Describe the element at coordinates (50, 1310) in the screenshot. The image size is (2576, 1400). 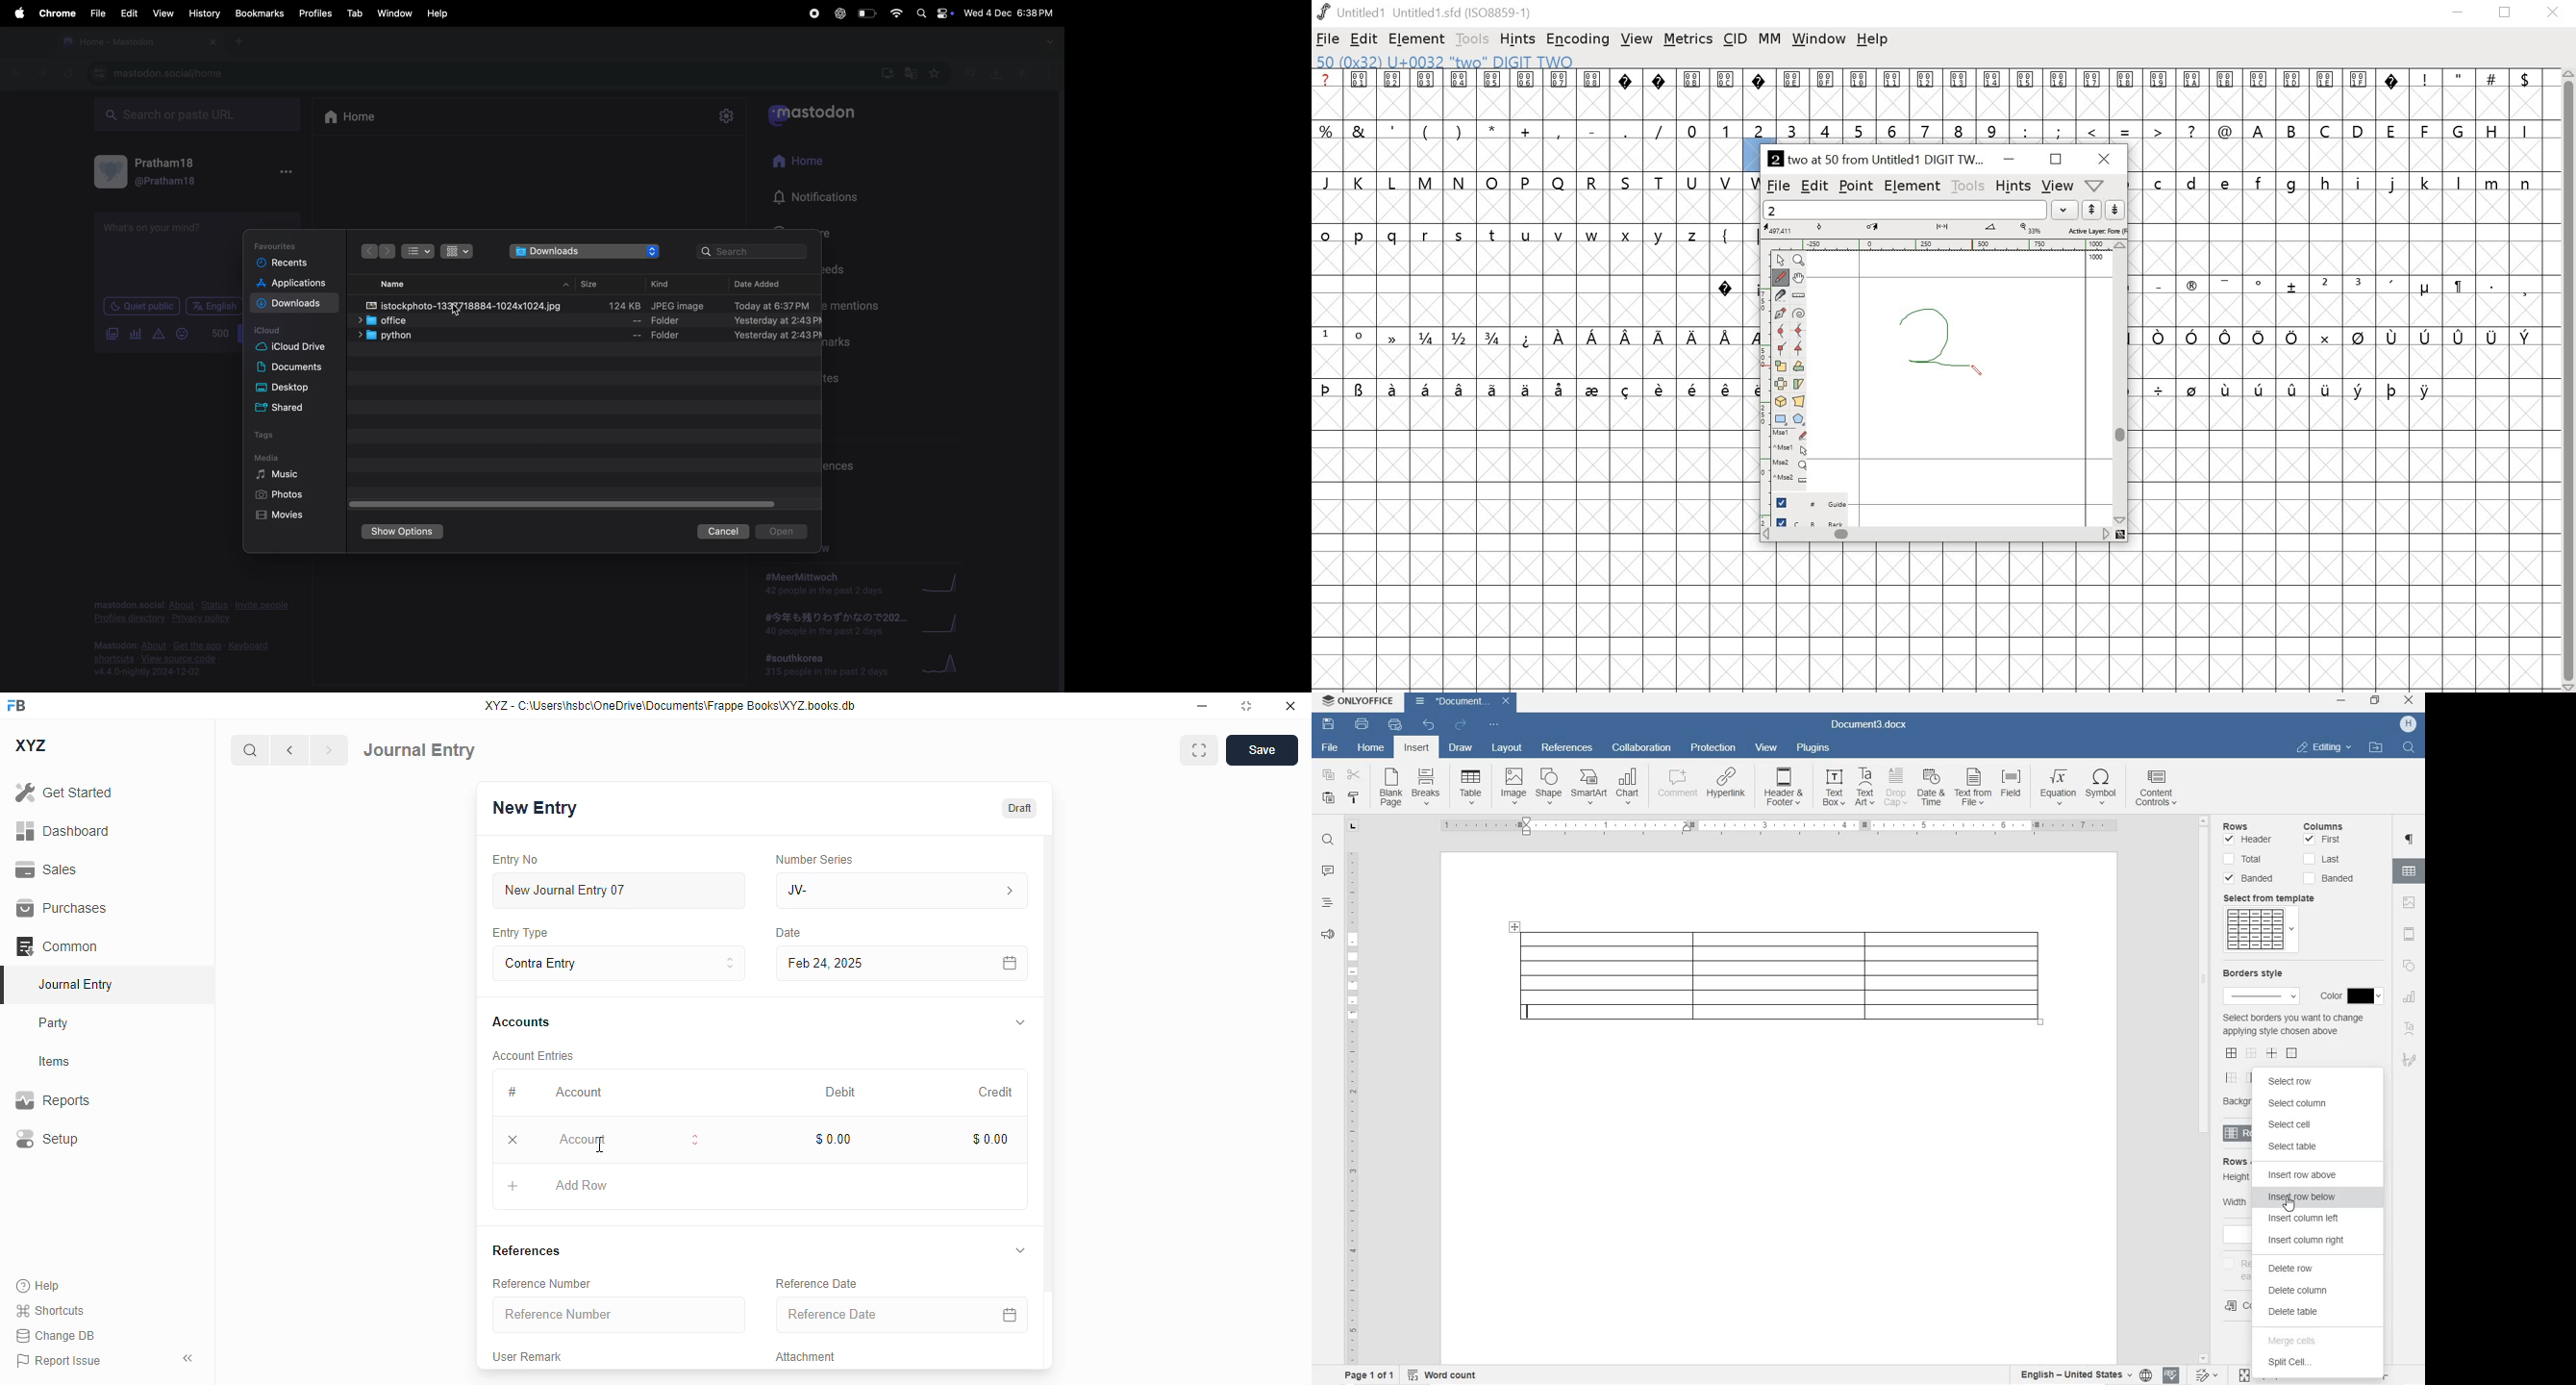
I see `shortcuts` at that location.